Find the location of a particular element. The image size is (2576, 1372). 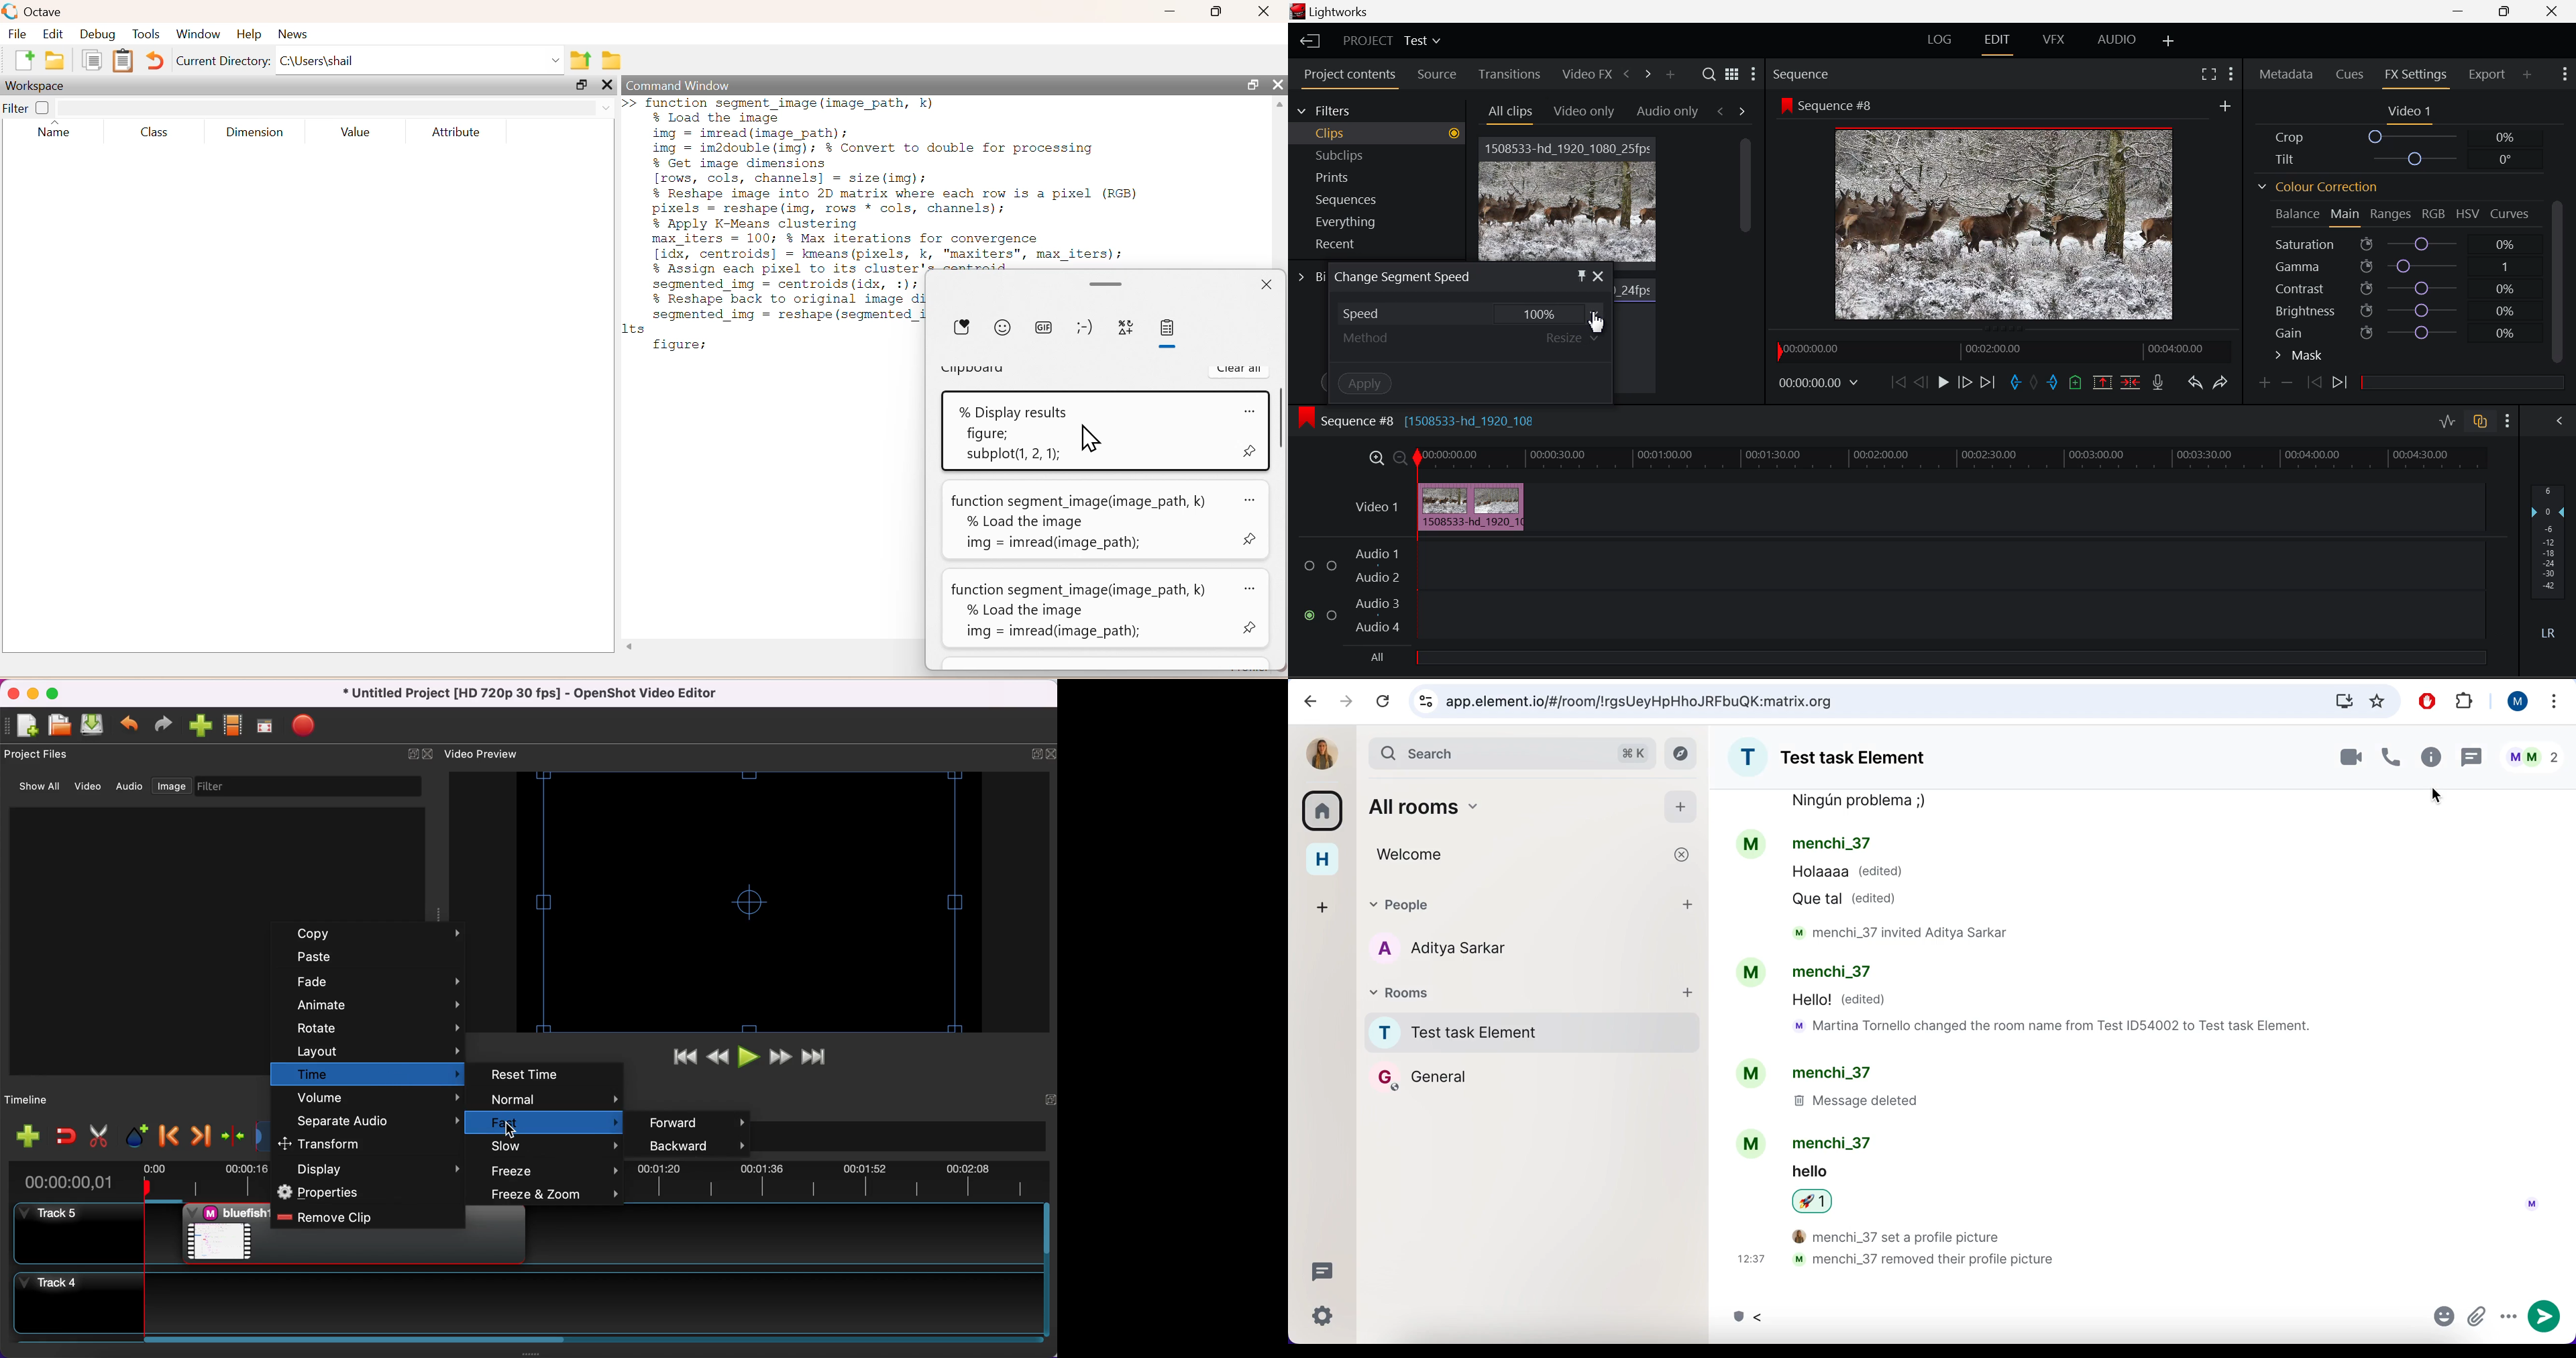

track 4 is located at coordinates (531, 1305).